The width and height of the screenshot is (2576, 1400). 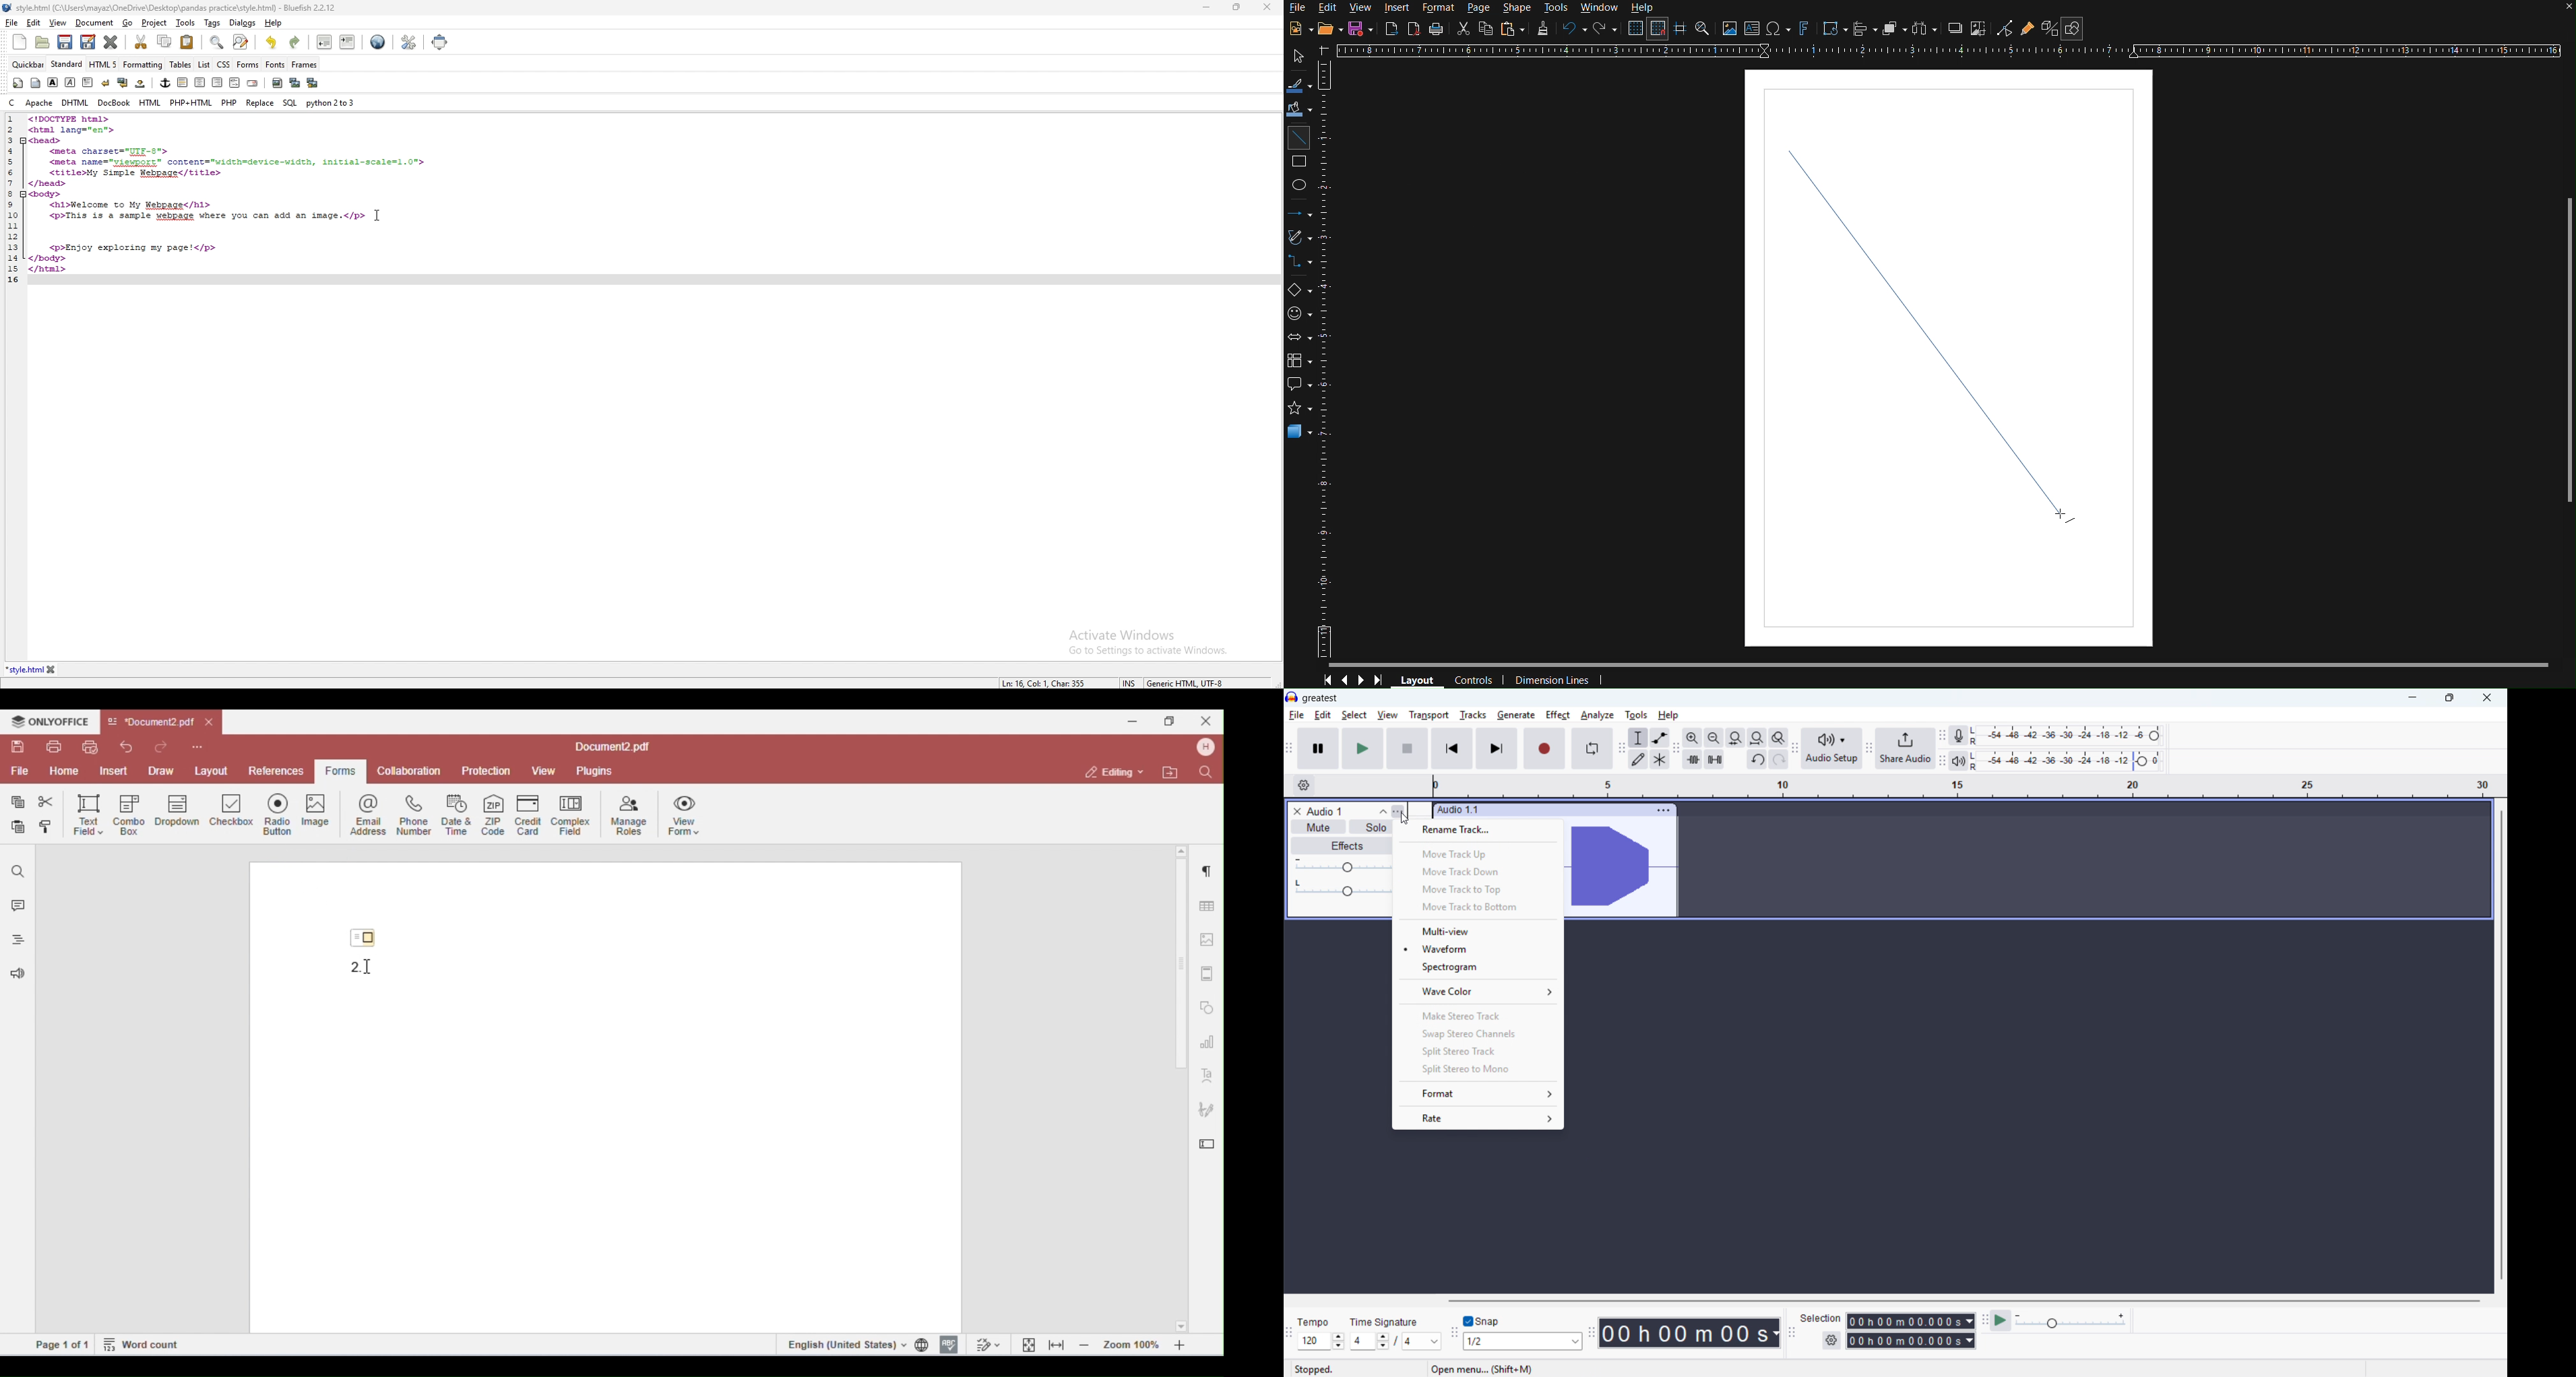 I want to click on Controls, so click(x=1472, y=680).